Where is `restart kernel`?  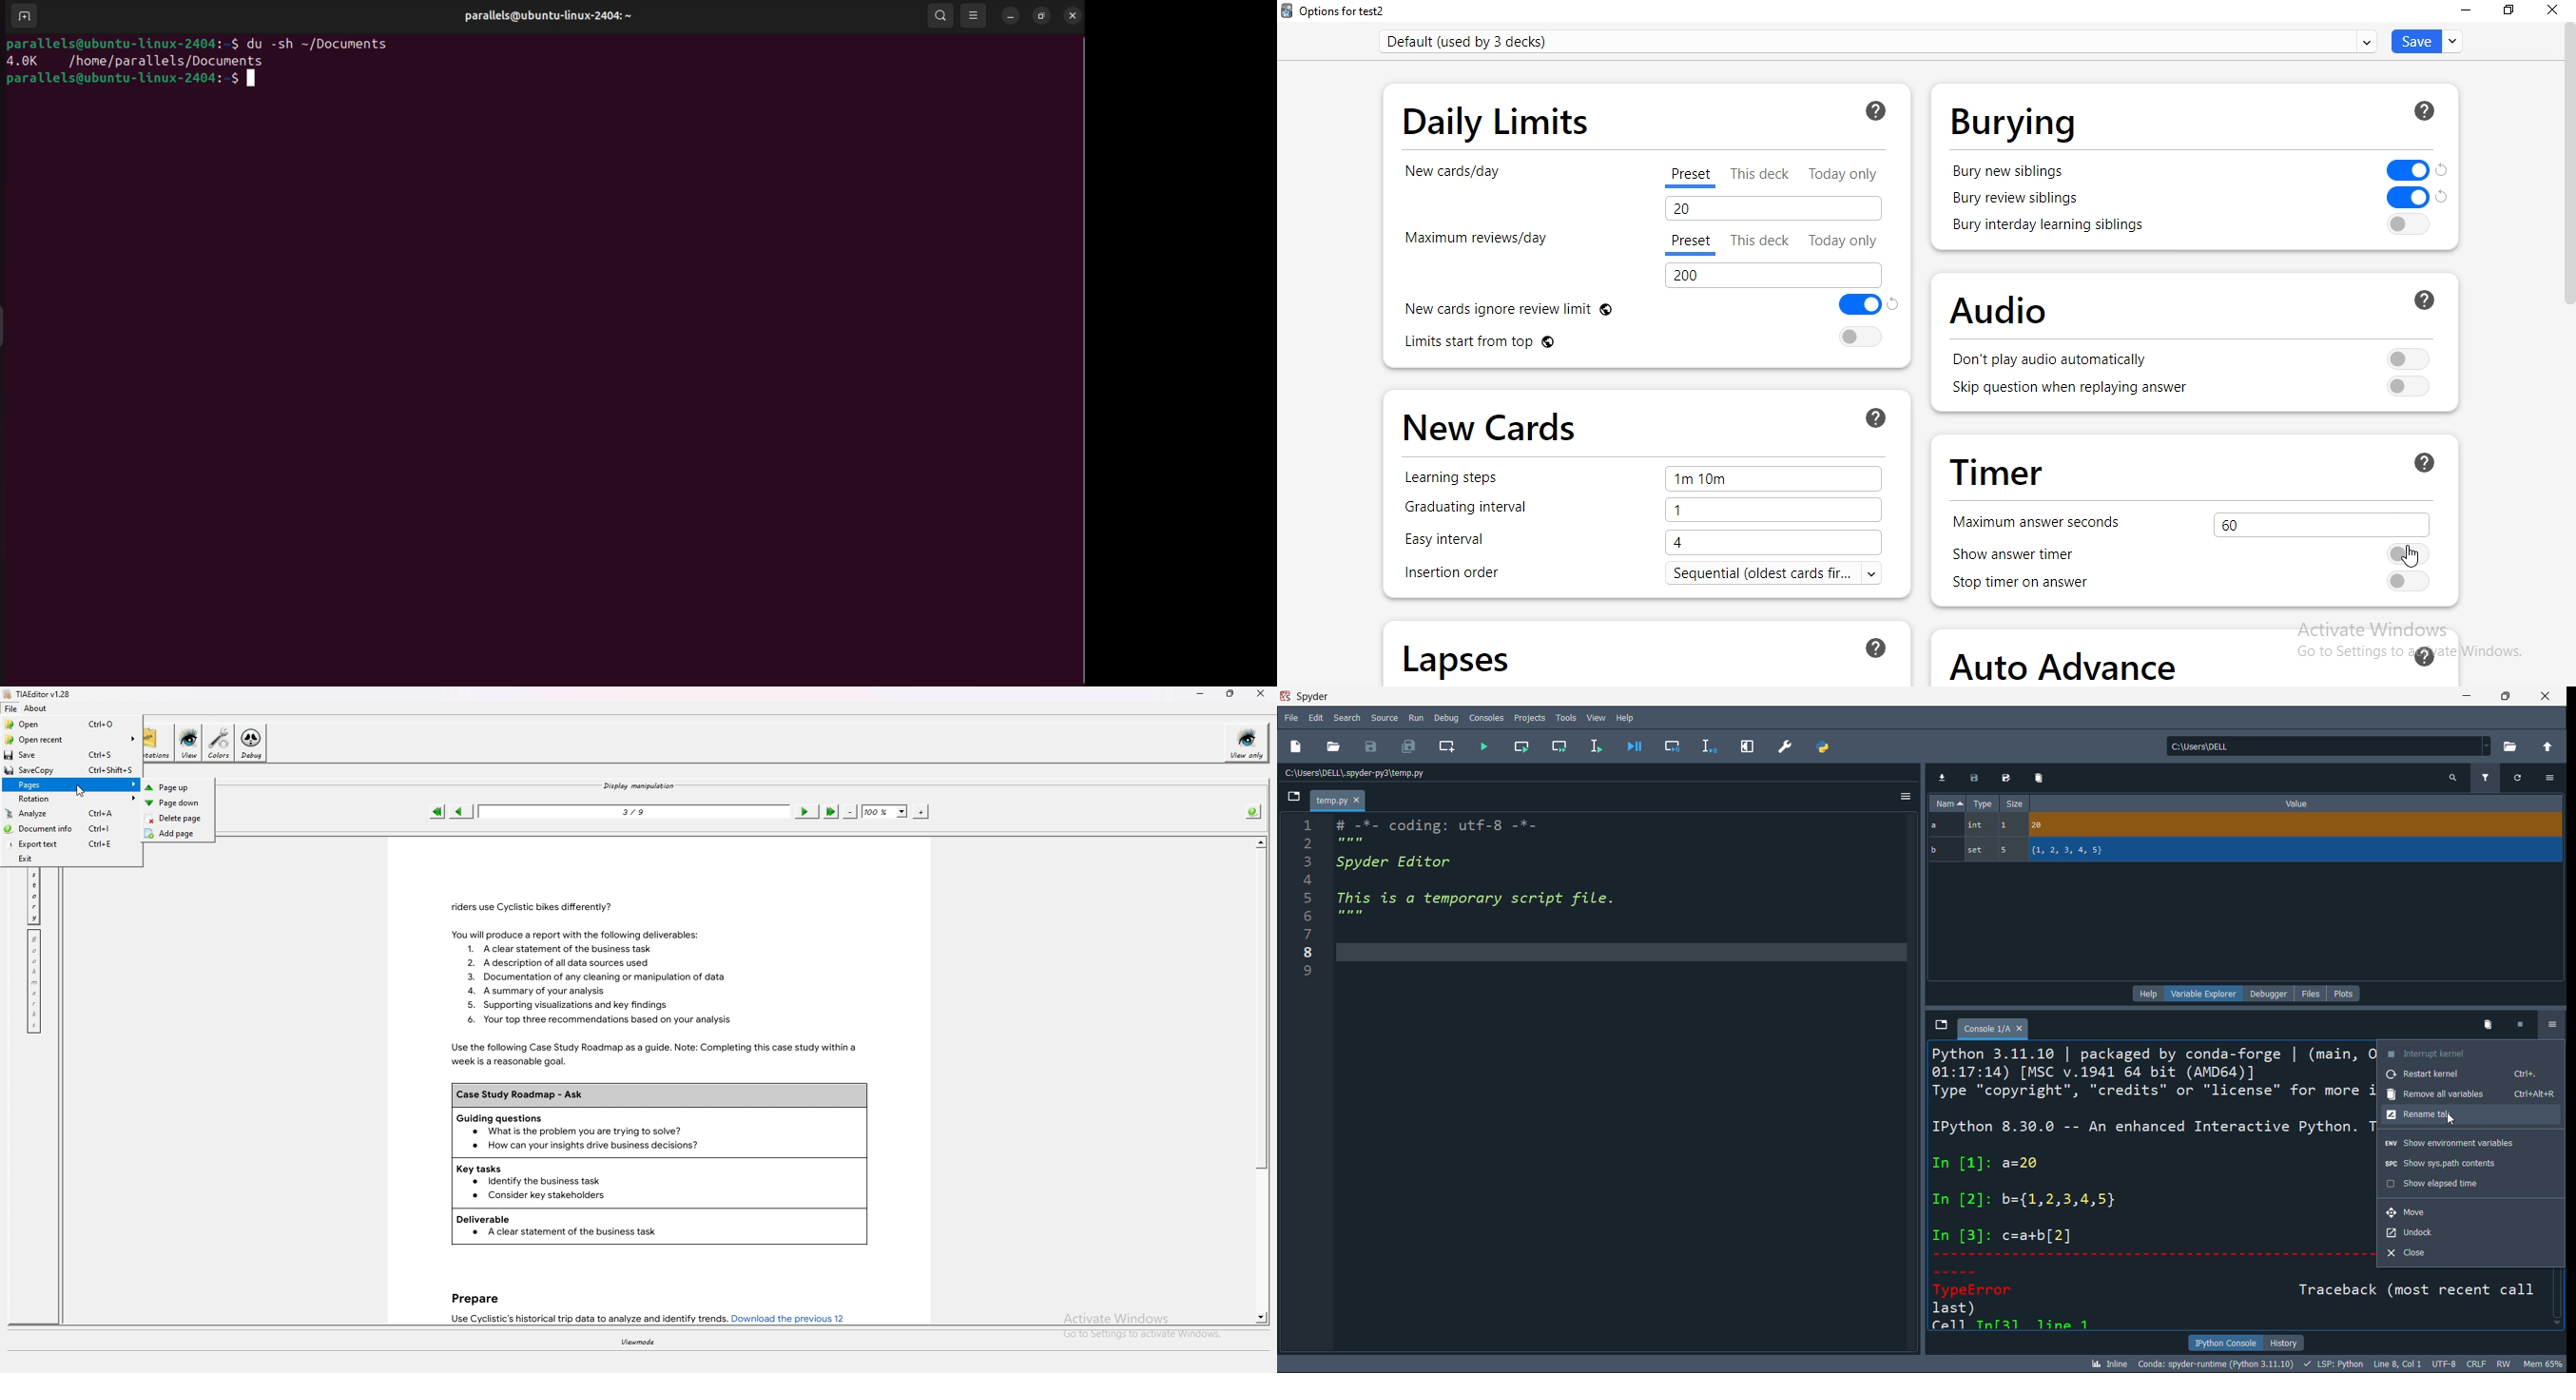 restart kernel is located at coordinates (2471, 1076).